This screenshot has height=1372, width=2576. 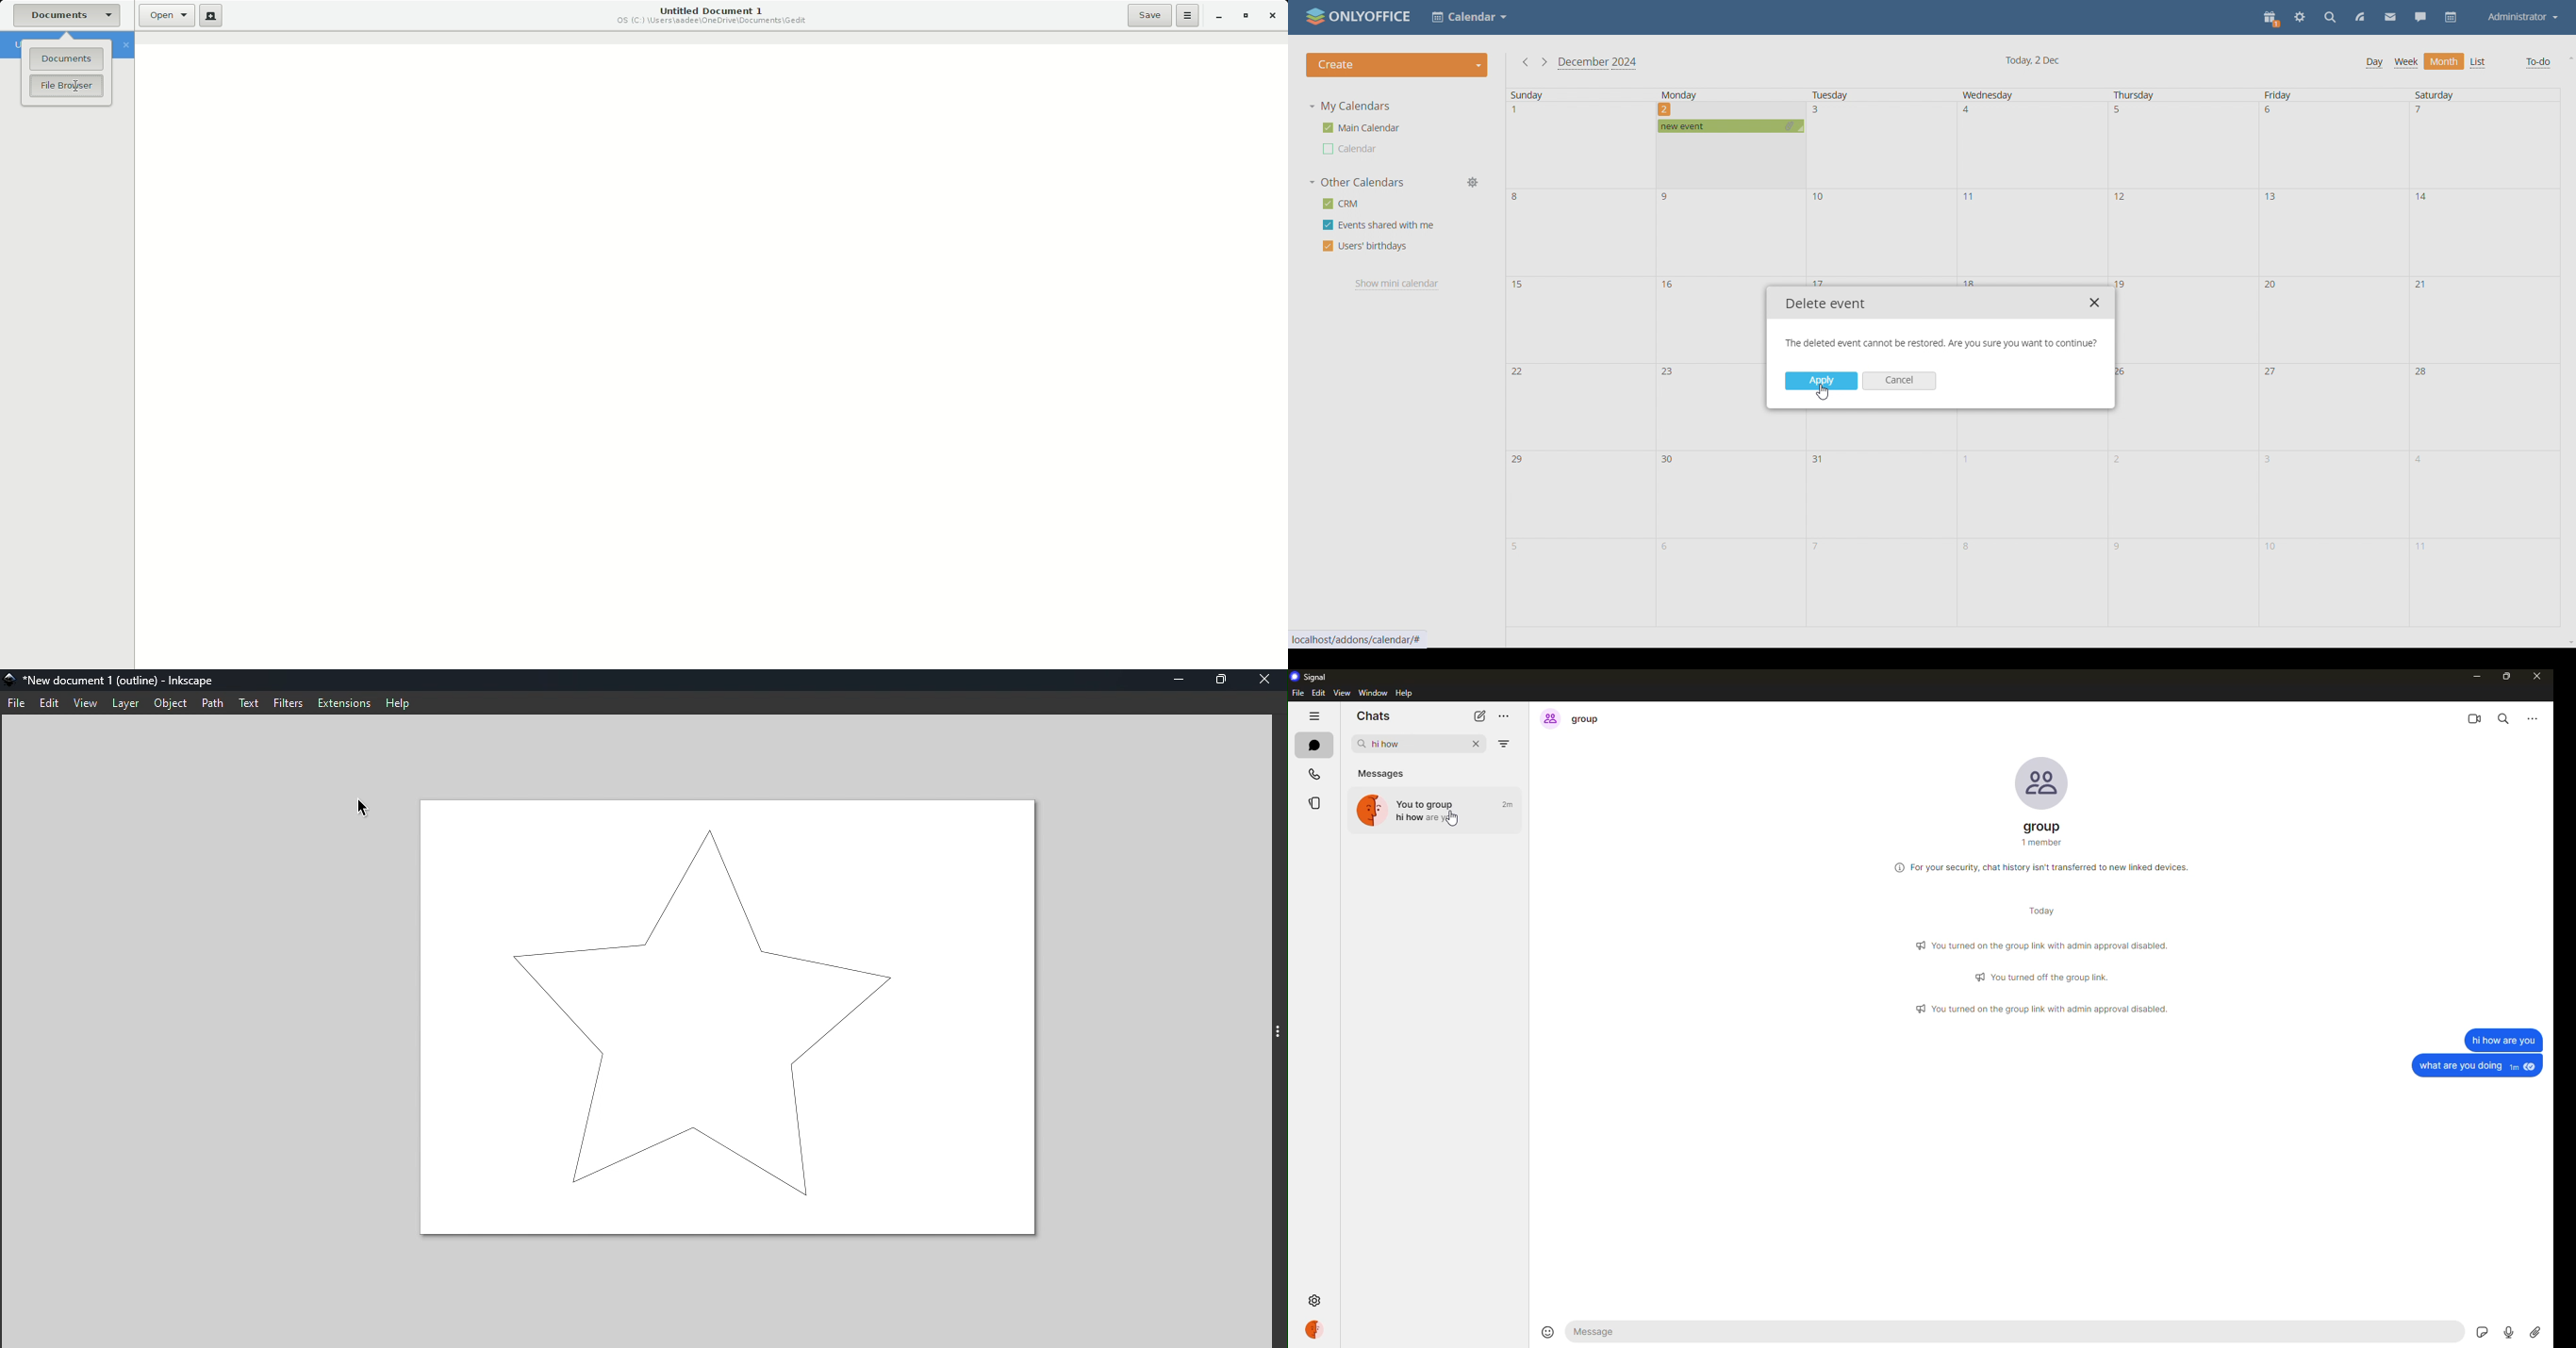 I want to click on stickers, so click(x=2482, y=1329).